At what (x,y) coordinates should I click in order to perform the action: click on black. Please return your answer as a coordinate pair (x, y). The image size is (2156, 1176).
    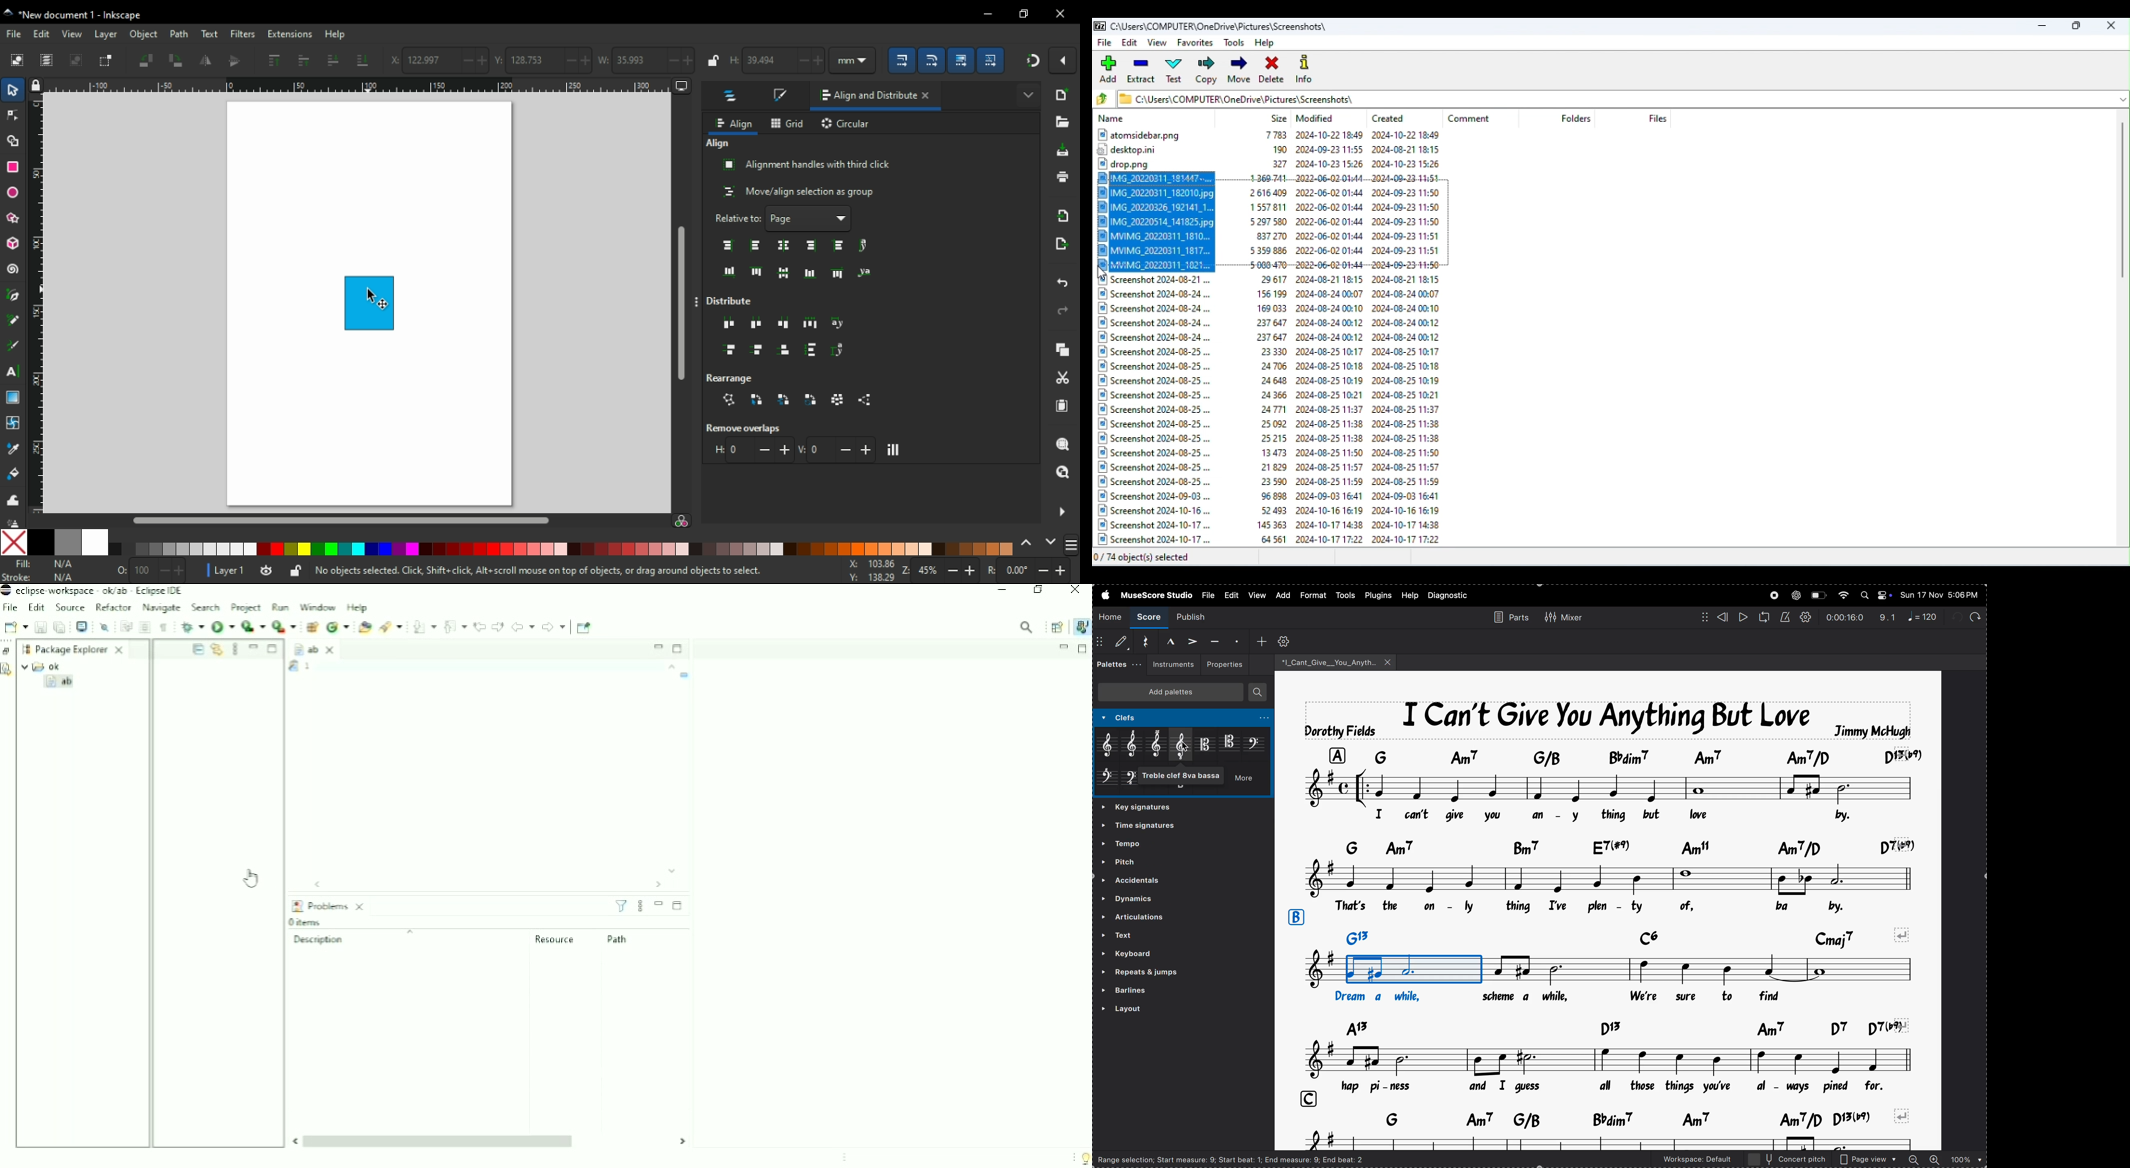
    Looking at the image, I should click on (41, 543).